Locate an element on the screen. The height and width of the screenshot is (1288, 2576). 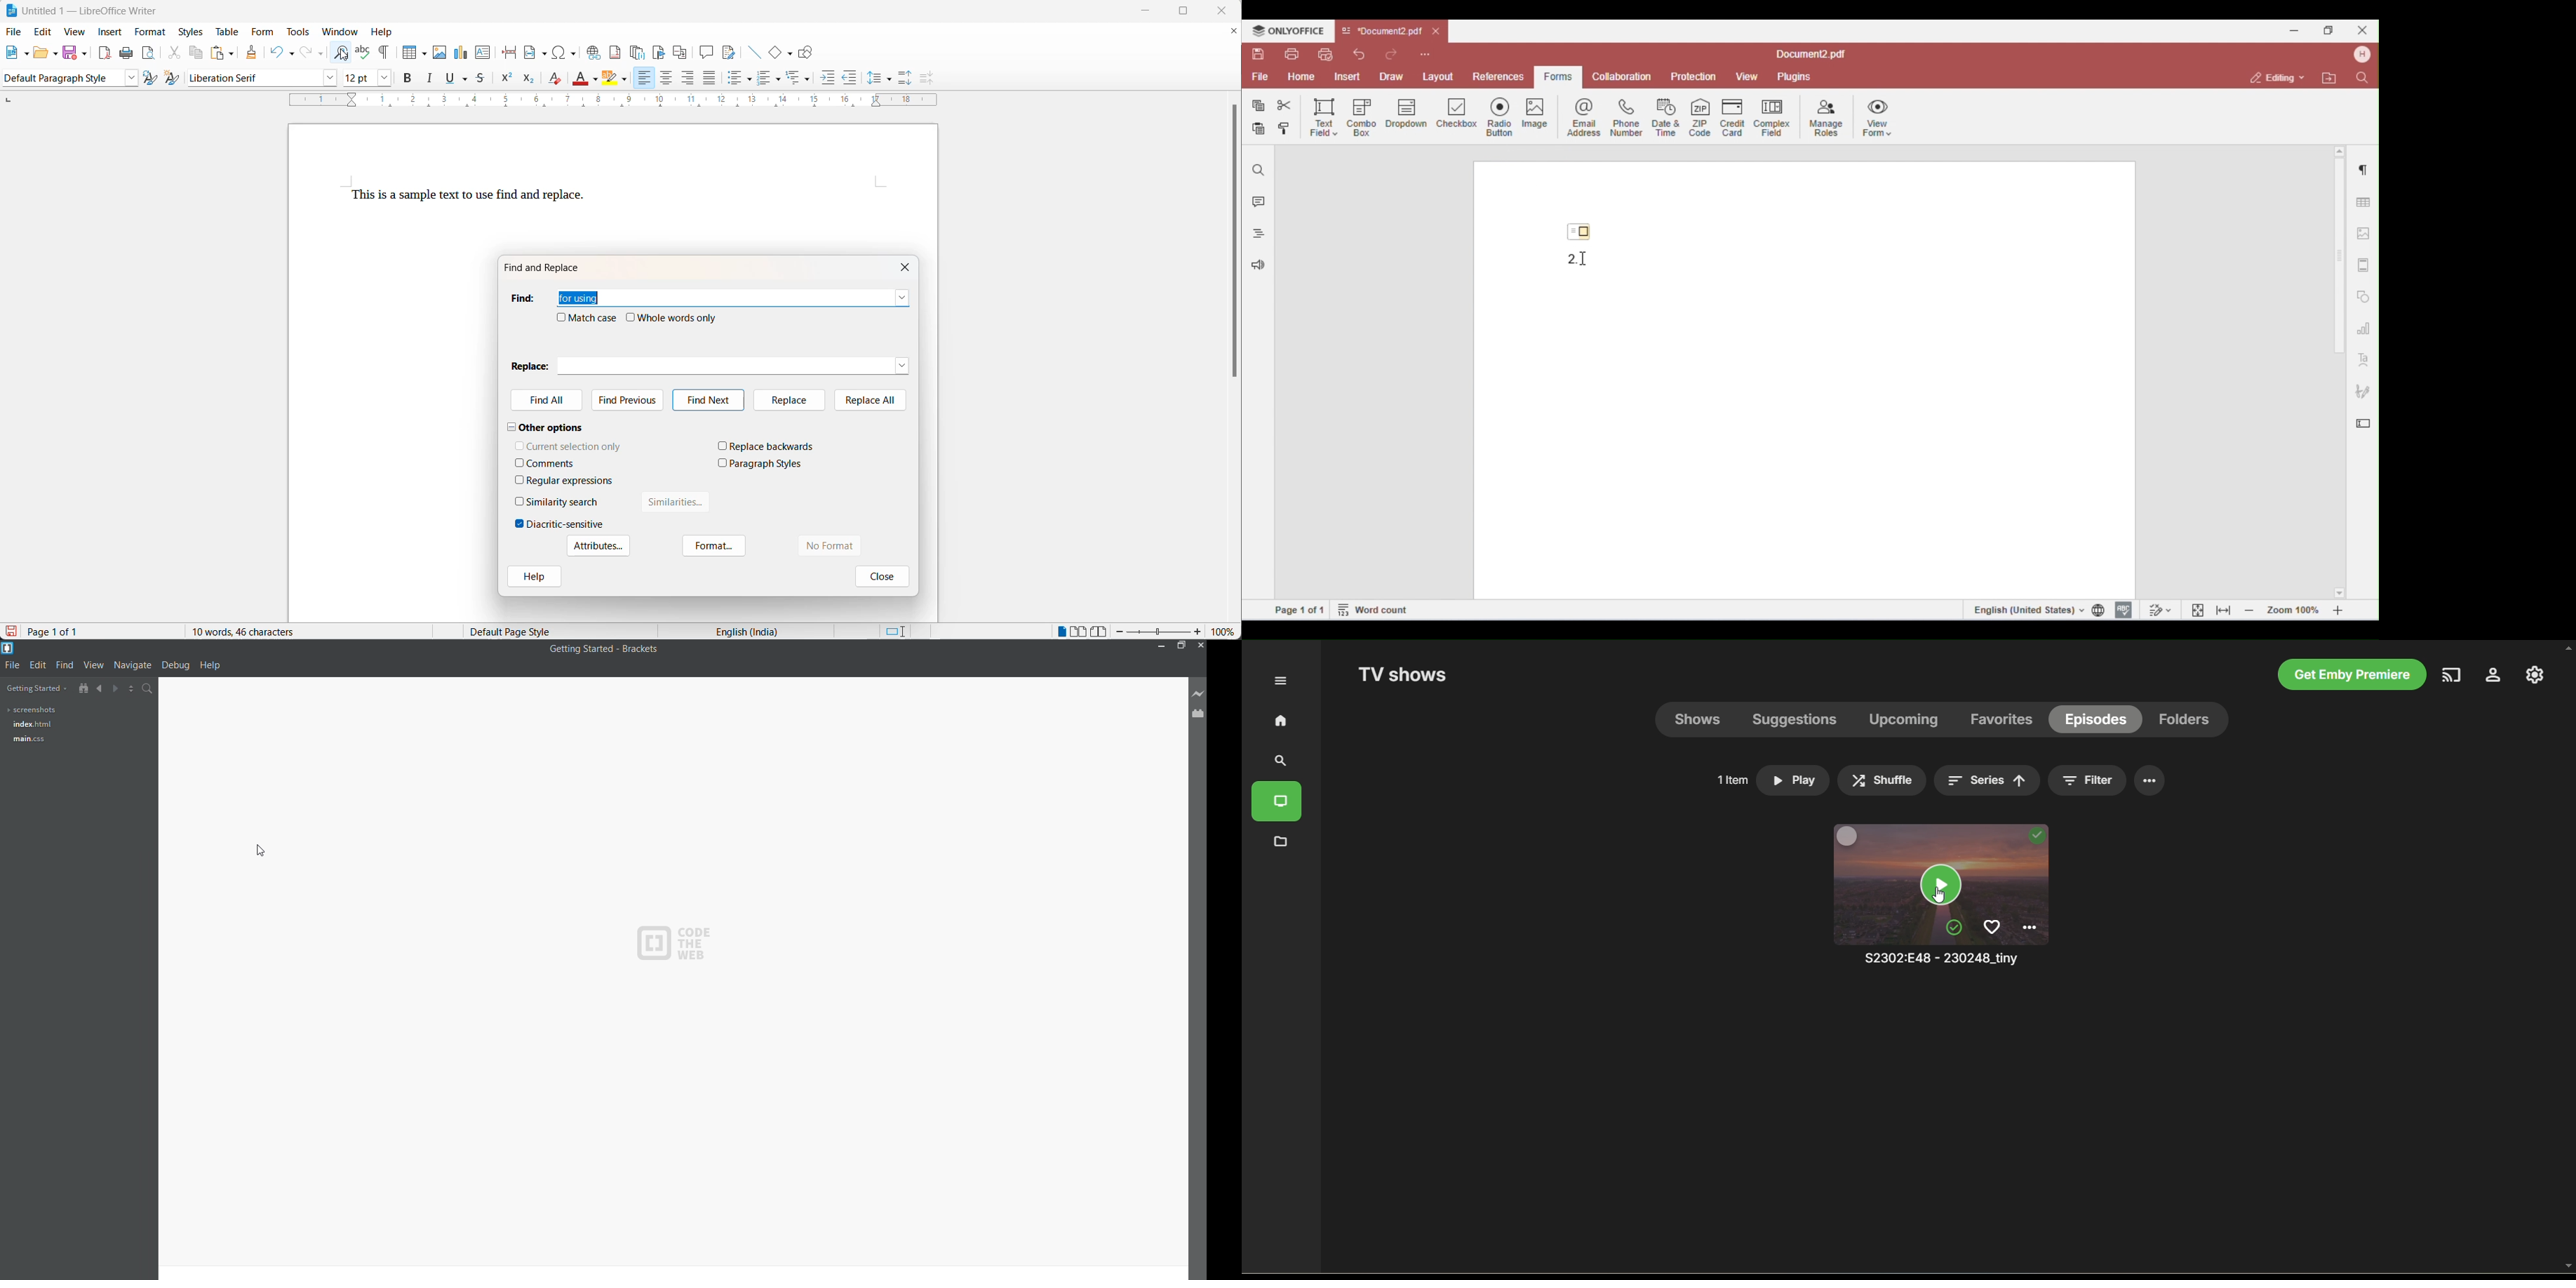
no format is located at coordinates (843, 546).